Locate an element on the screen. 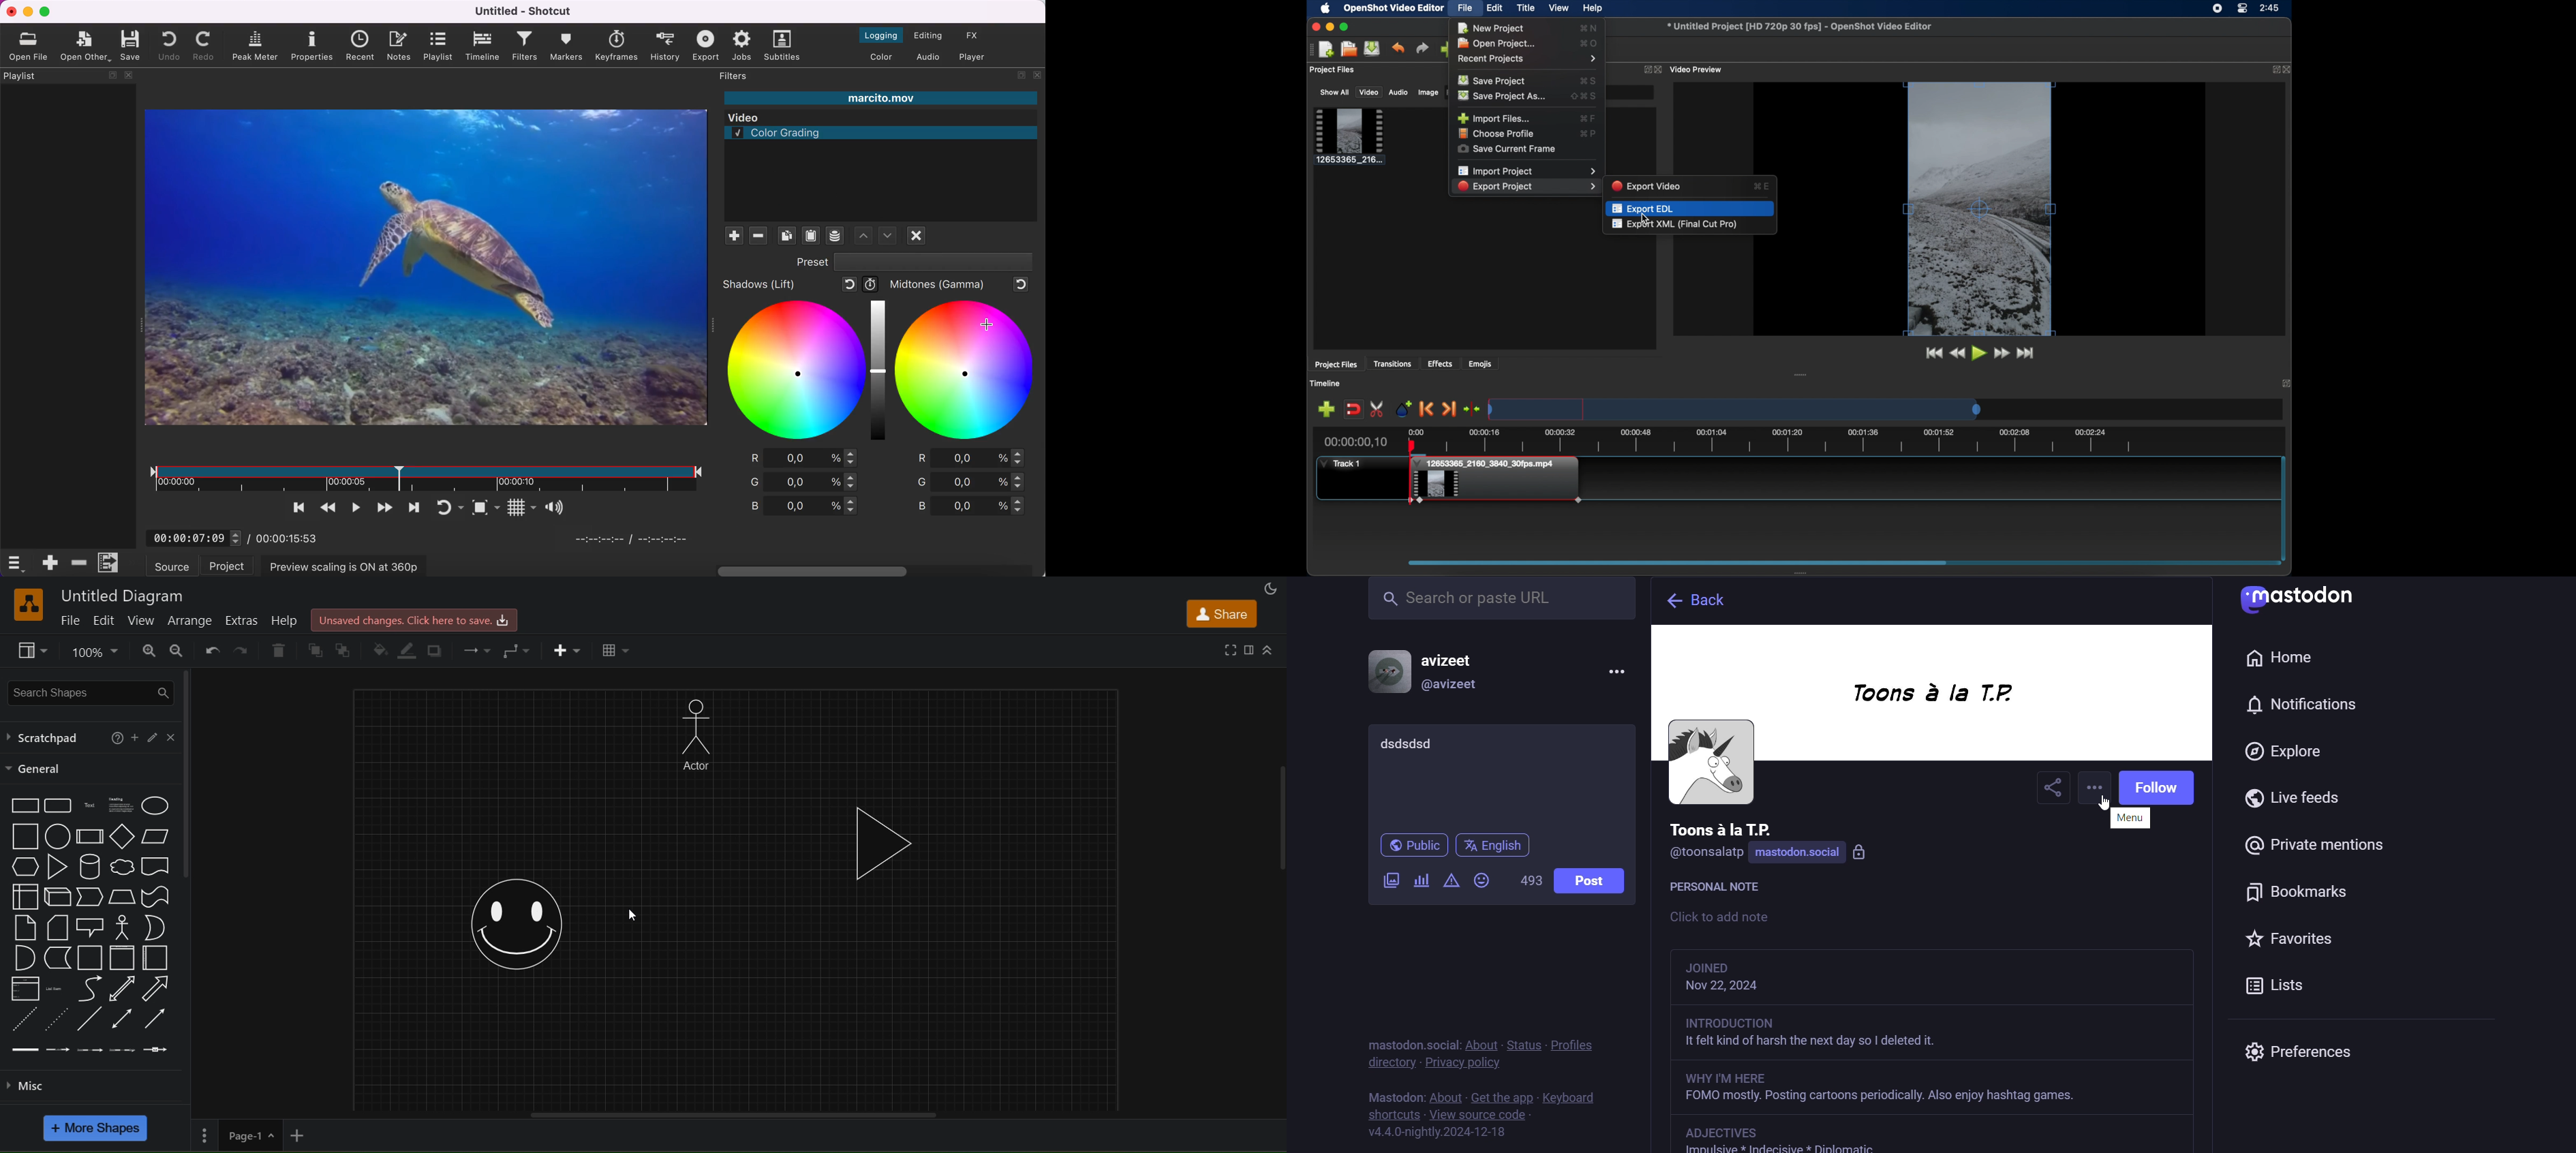 This screenshot has height=1176, width=2576. follow is located at coordinates (2161, 788).